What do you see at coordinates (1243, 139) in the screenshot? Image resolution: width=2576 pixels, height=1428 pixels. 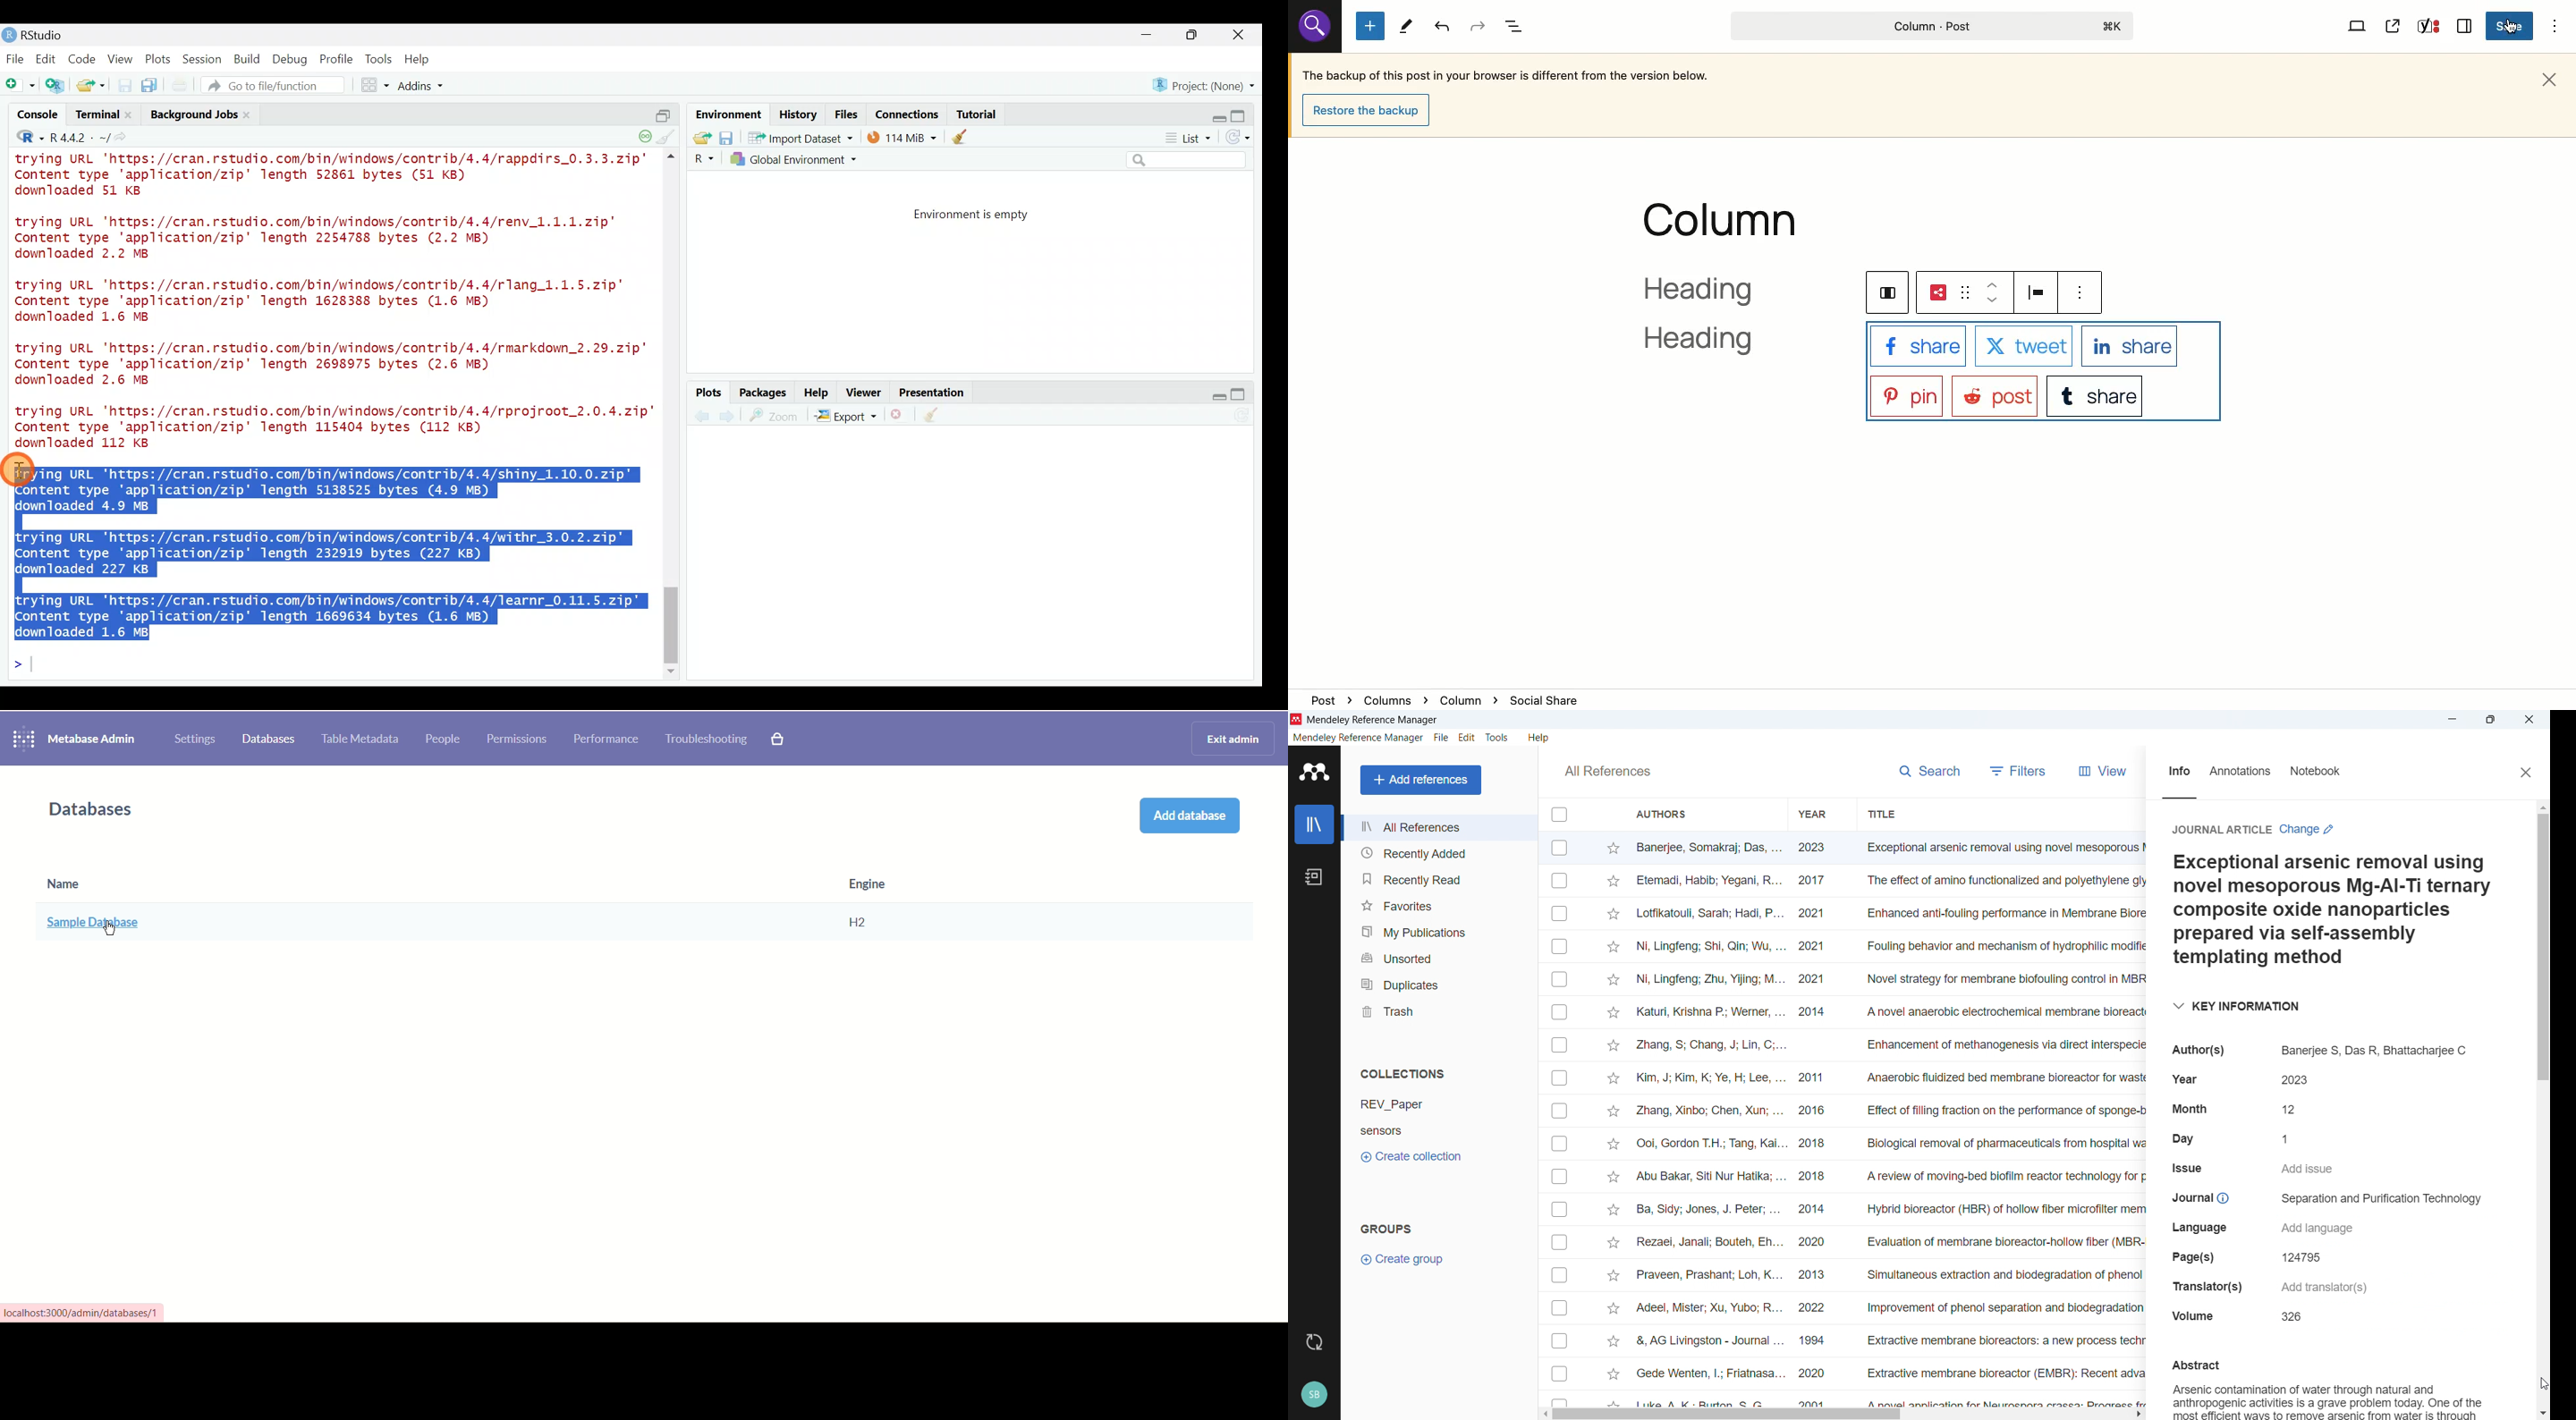 I see `Refresh list of objects in the environment` at bounding box center [1243, 139].